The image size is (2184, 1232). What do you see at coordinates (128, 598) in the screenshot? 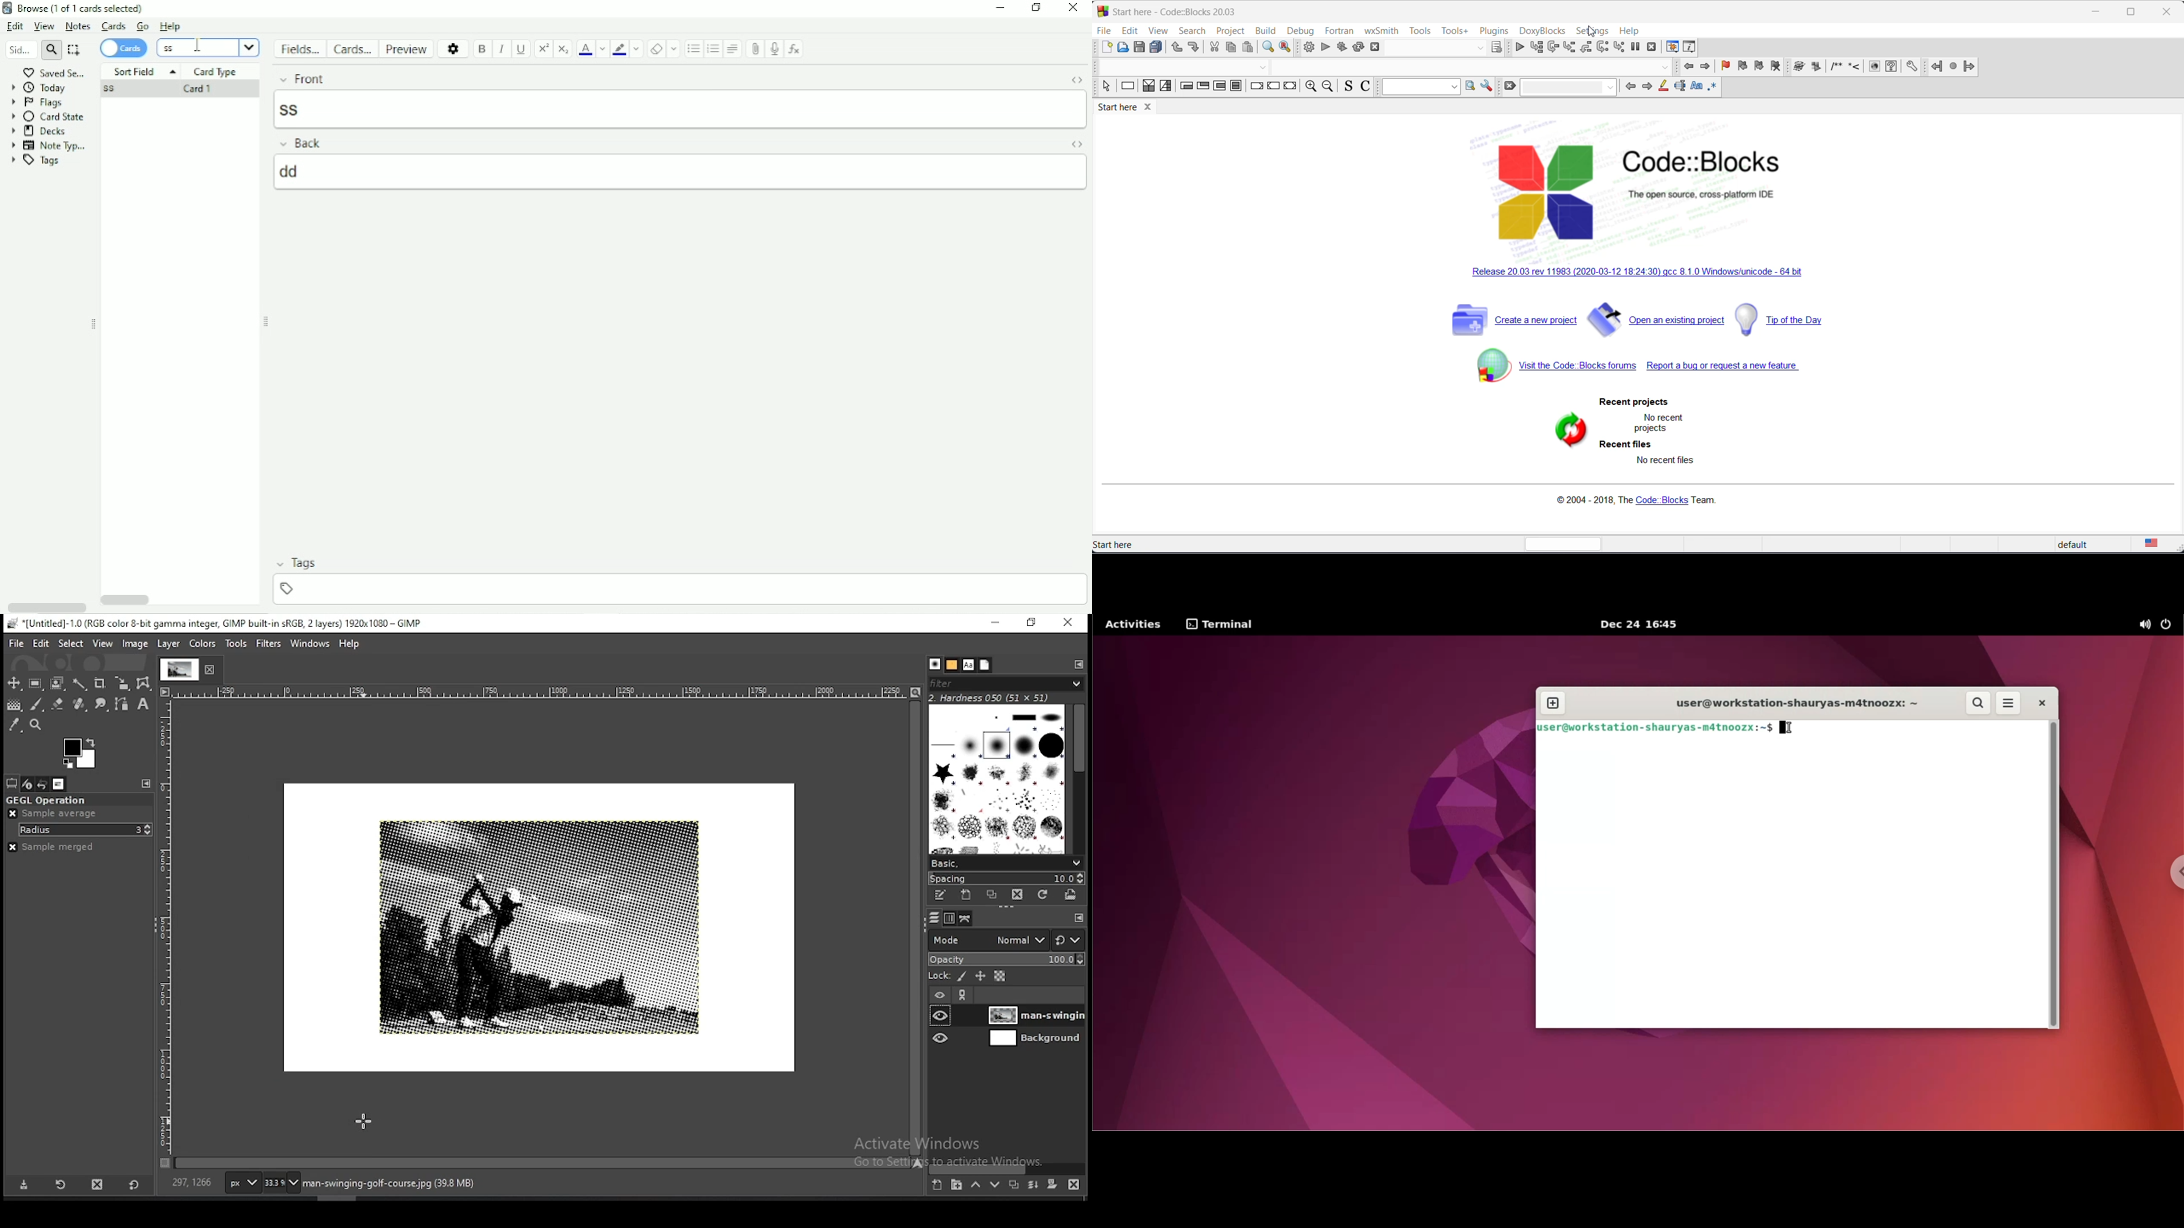
I see `Horizontal scrollbar` at bounding box center [128, 598].